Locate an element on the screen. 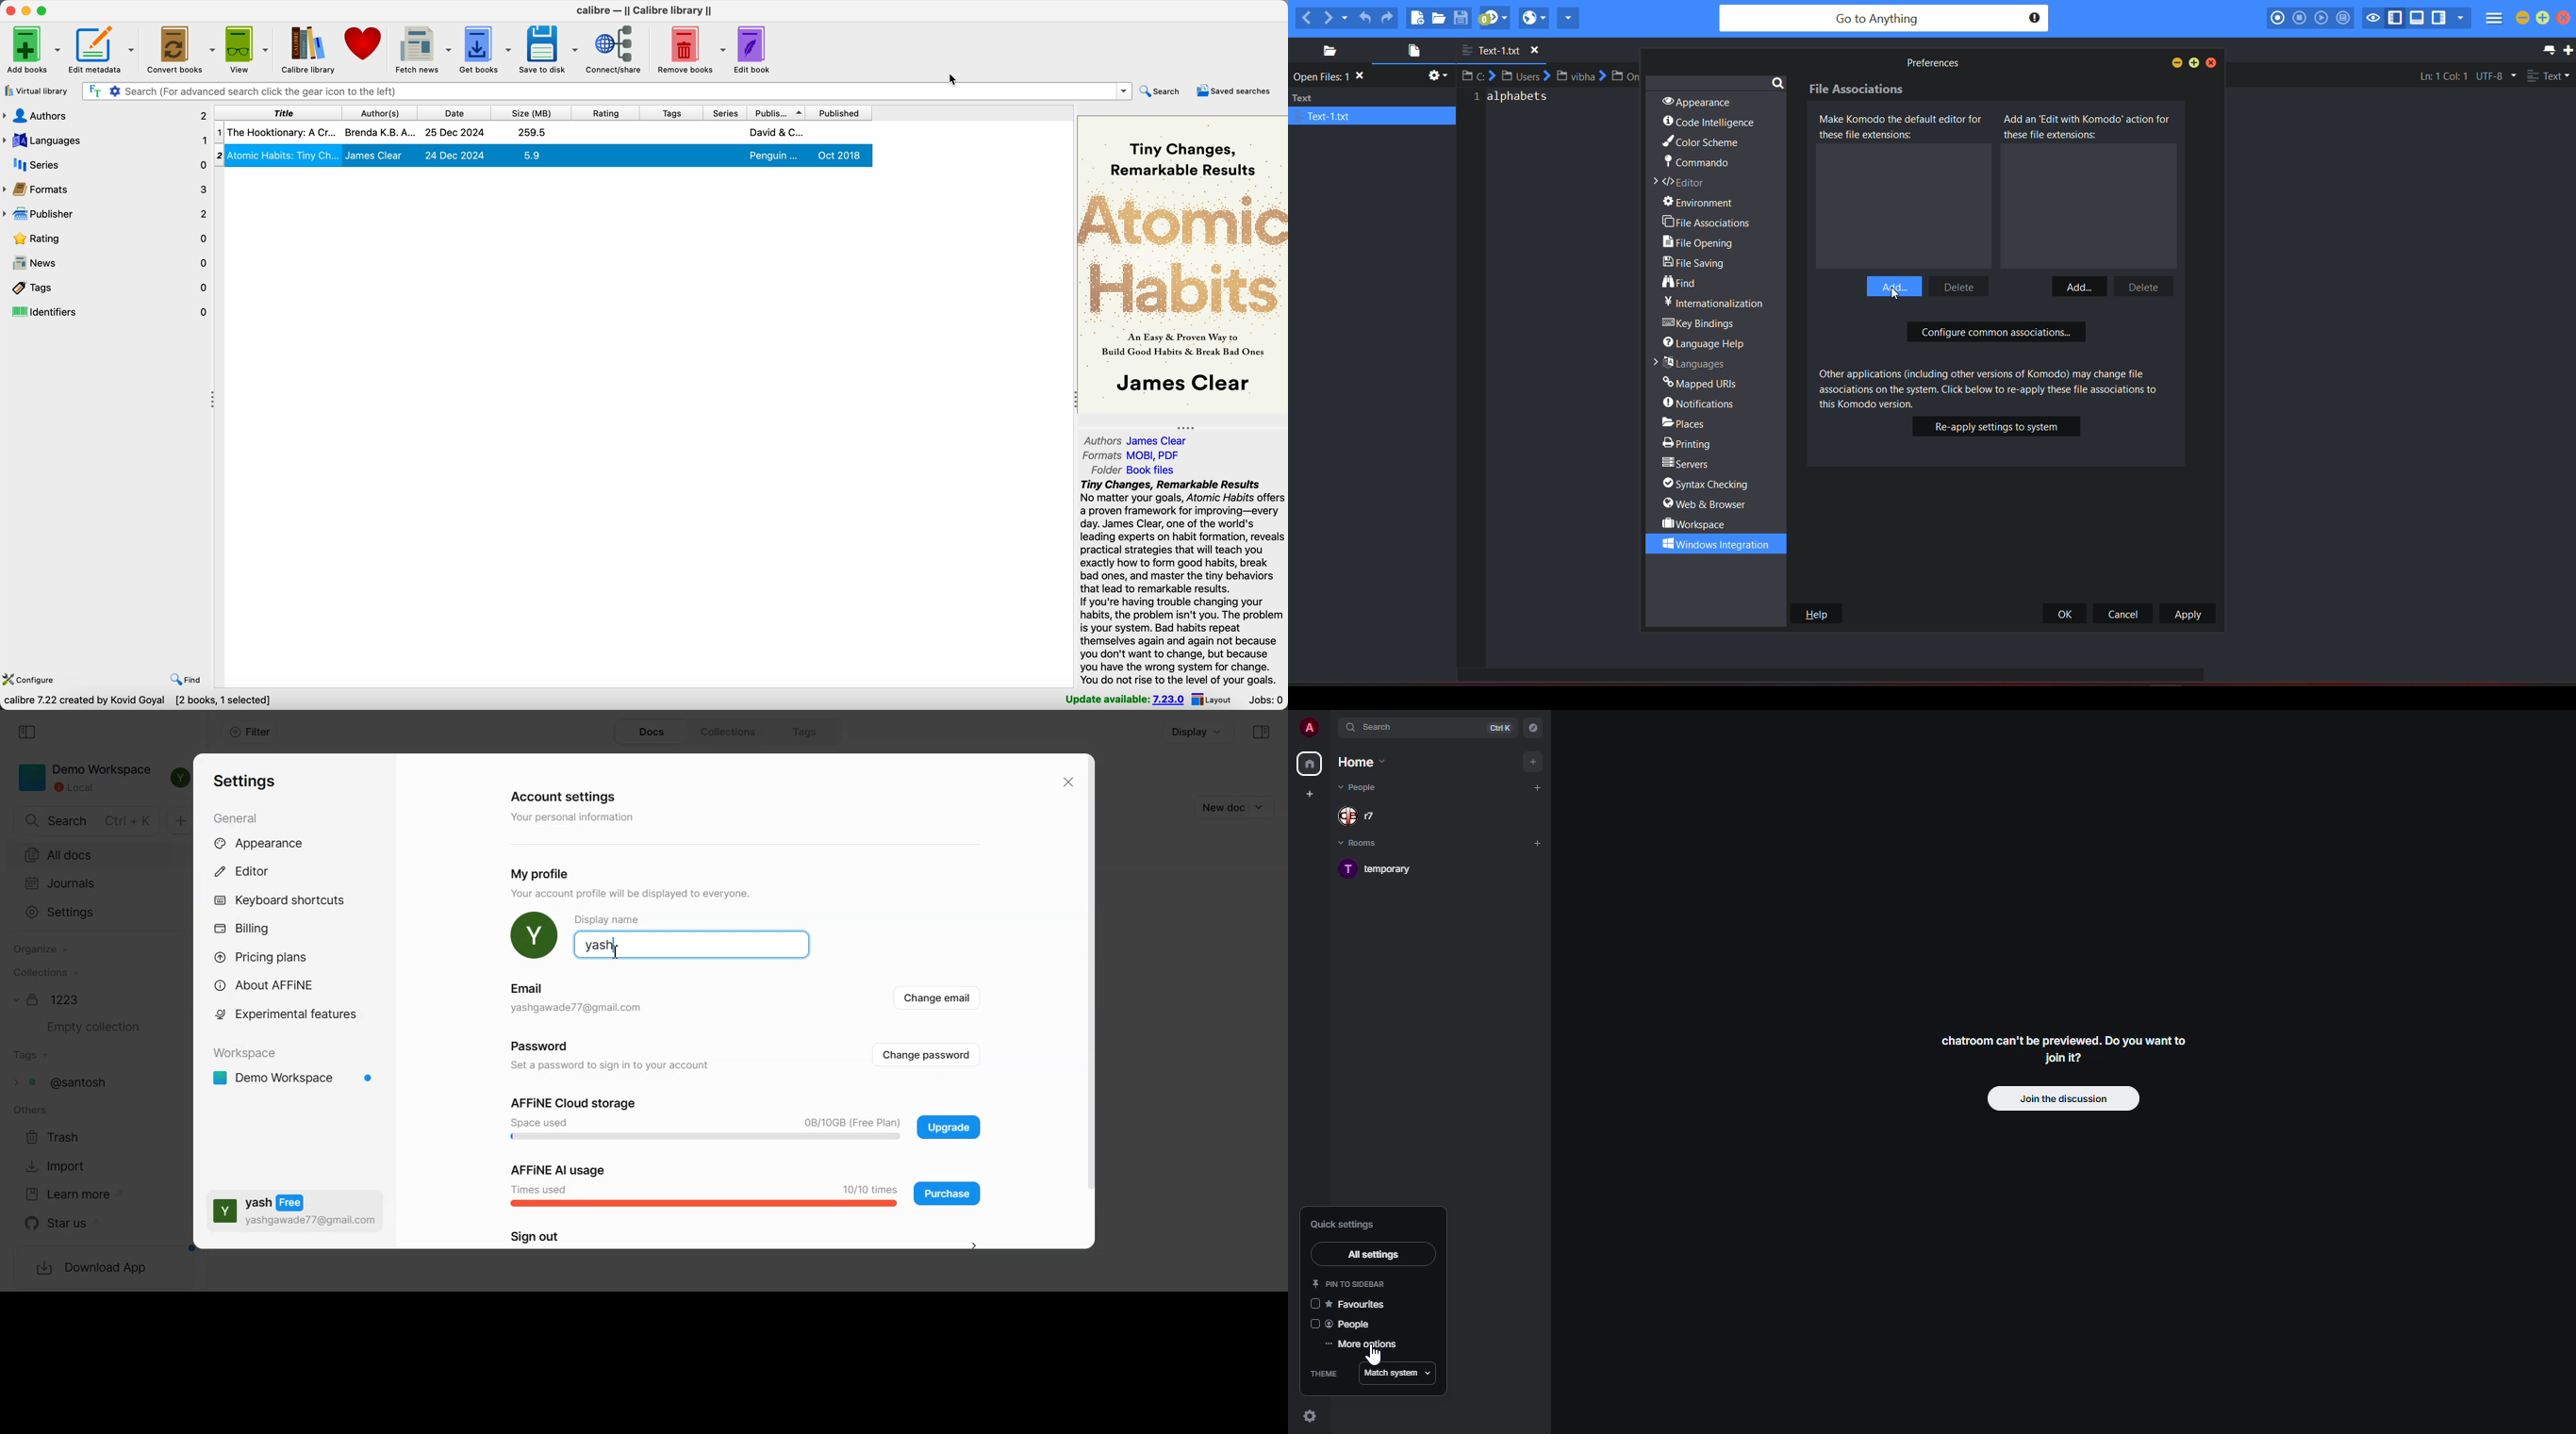  published is located at coordinates (843, 112).